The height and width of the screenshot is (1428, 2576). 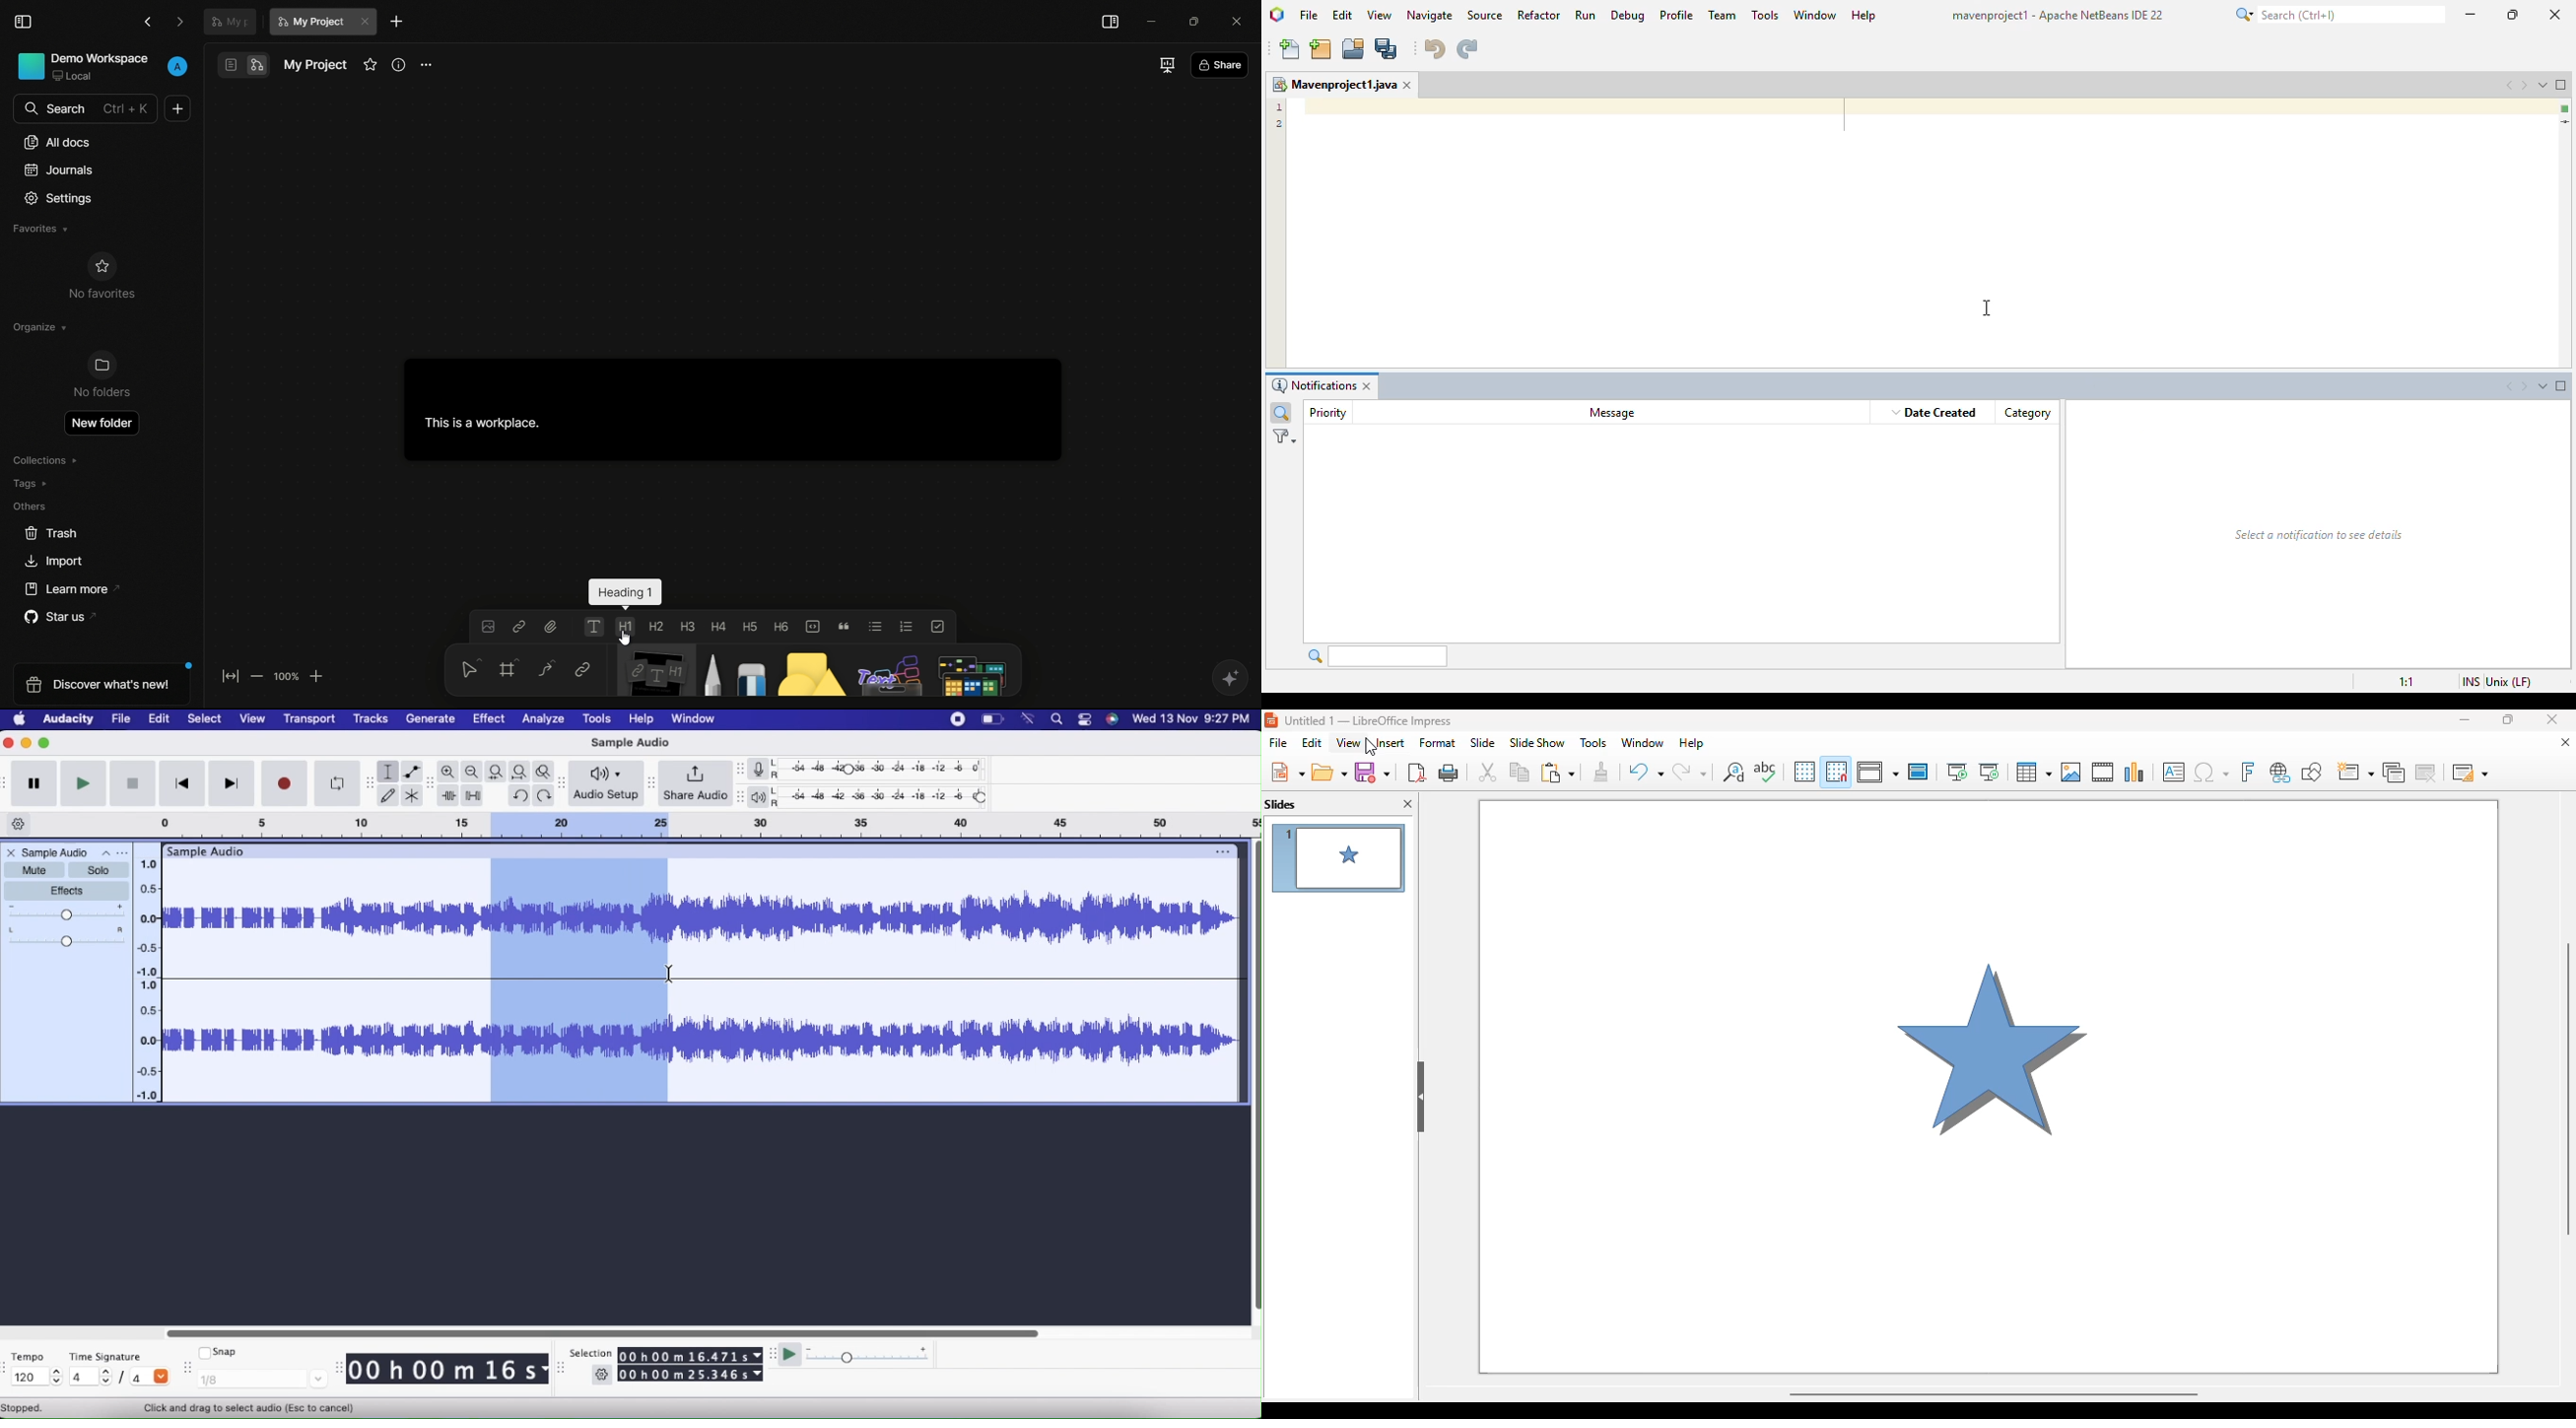 I want to click on Home, so click(x=20, y=718).